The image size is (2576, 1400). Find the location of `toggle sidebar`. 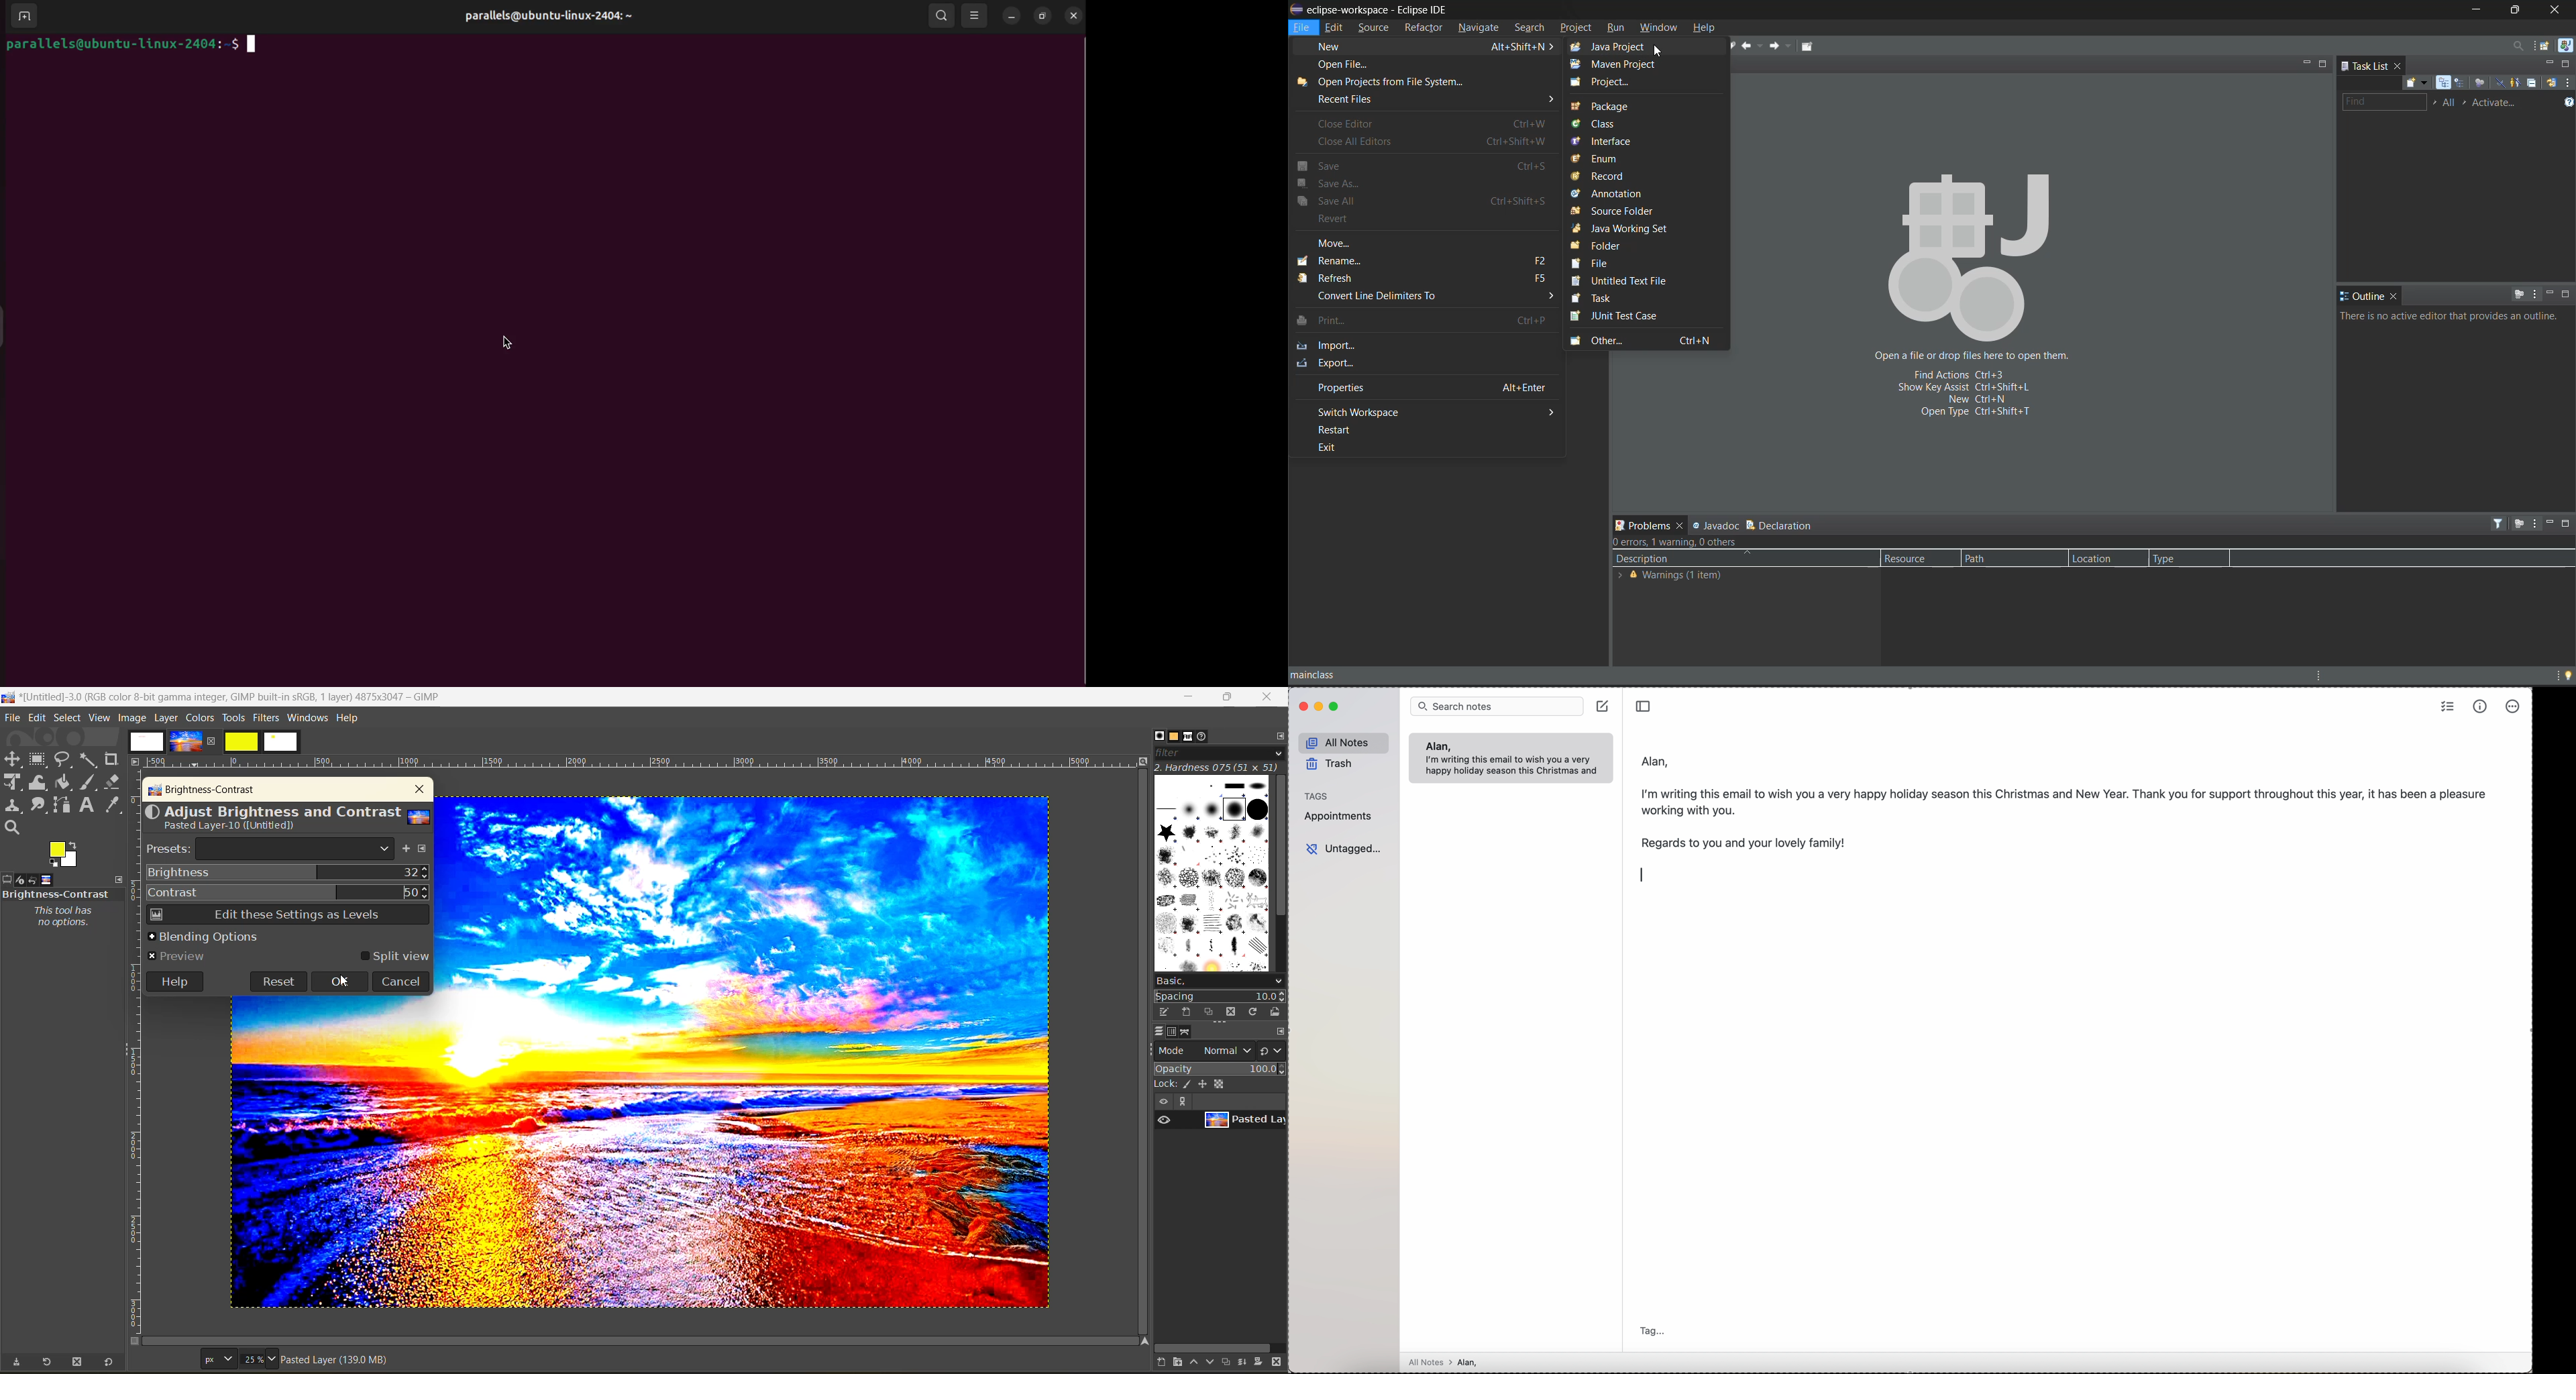

toggle sidebar is located at coordinates (1644, 704).